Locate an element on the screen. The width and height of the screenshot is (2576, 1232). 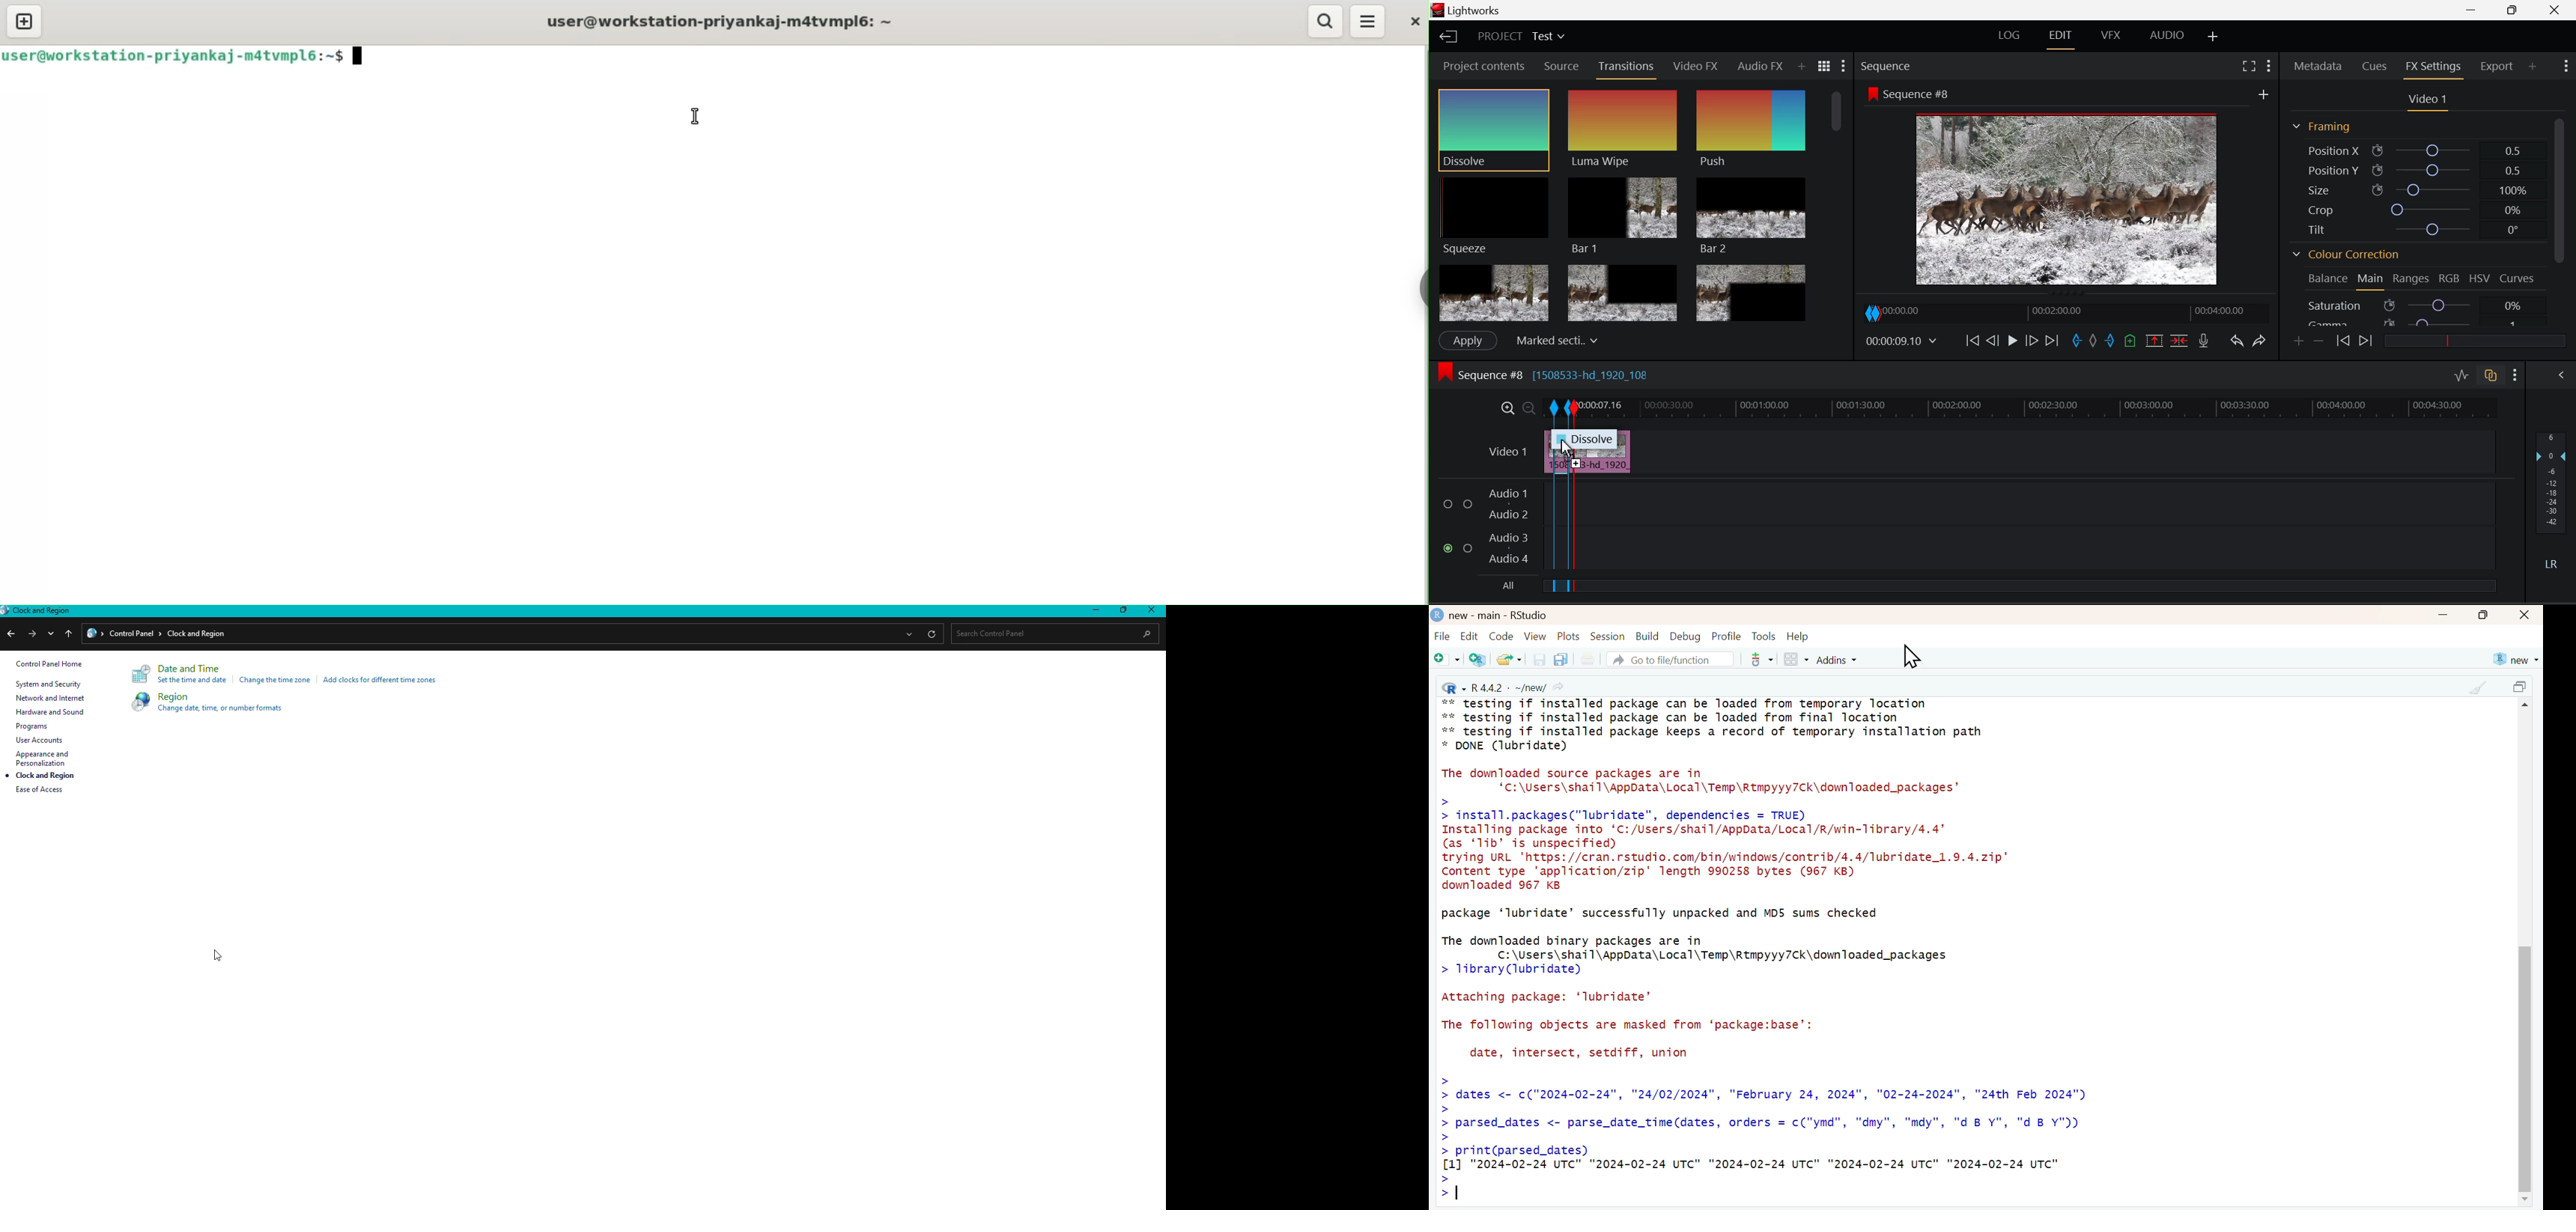
scroll bar is located at coordinates (2525, 1051).